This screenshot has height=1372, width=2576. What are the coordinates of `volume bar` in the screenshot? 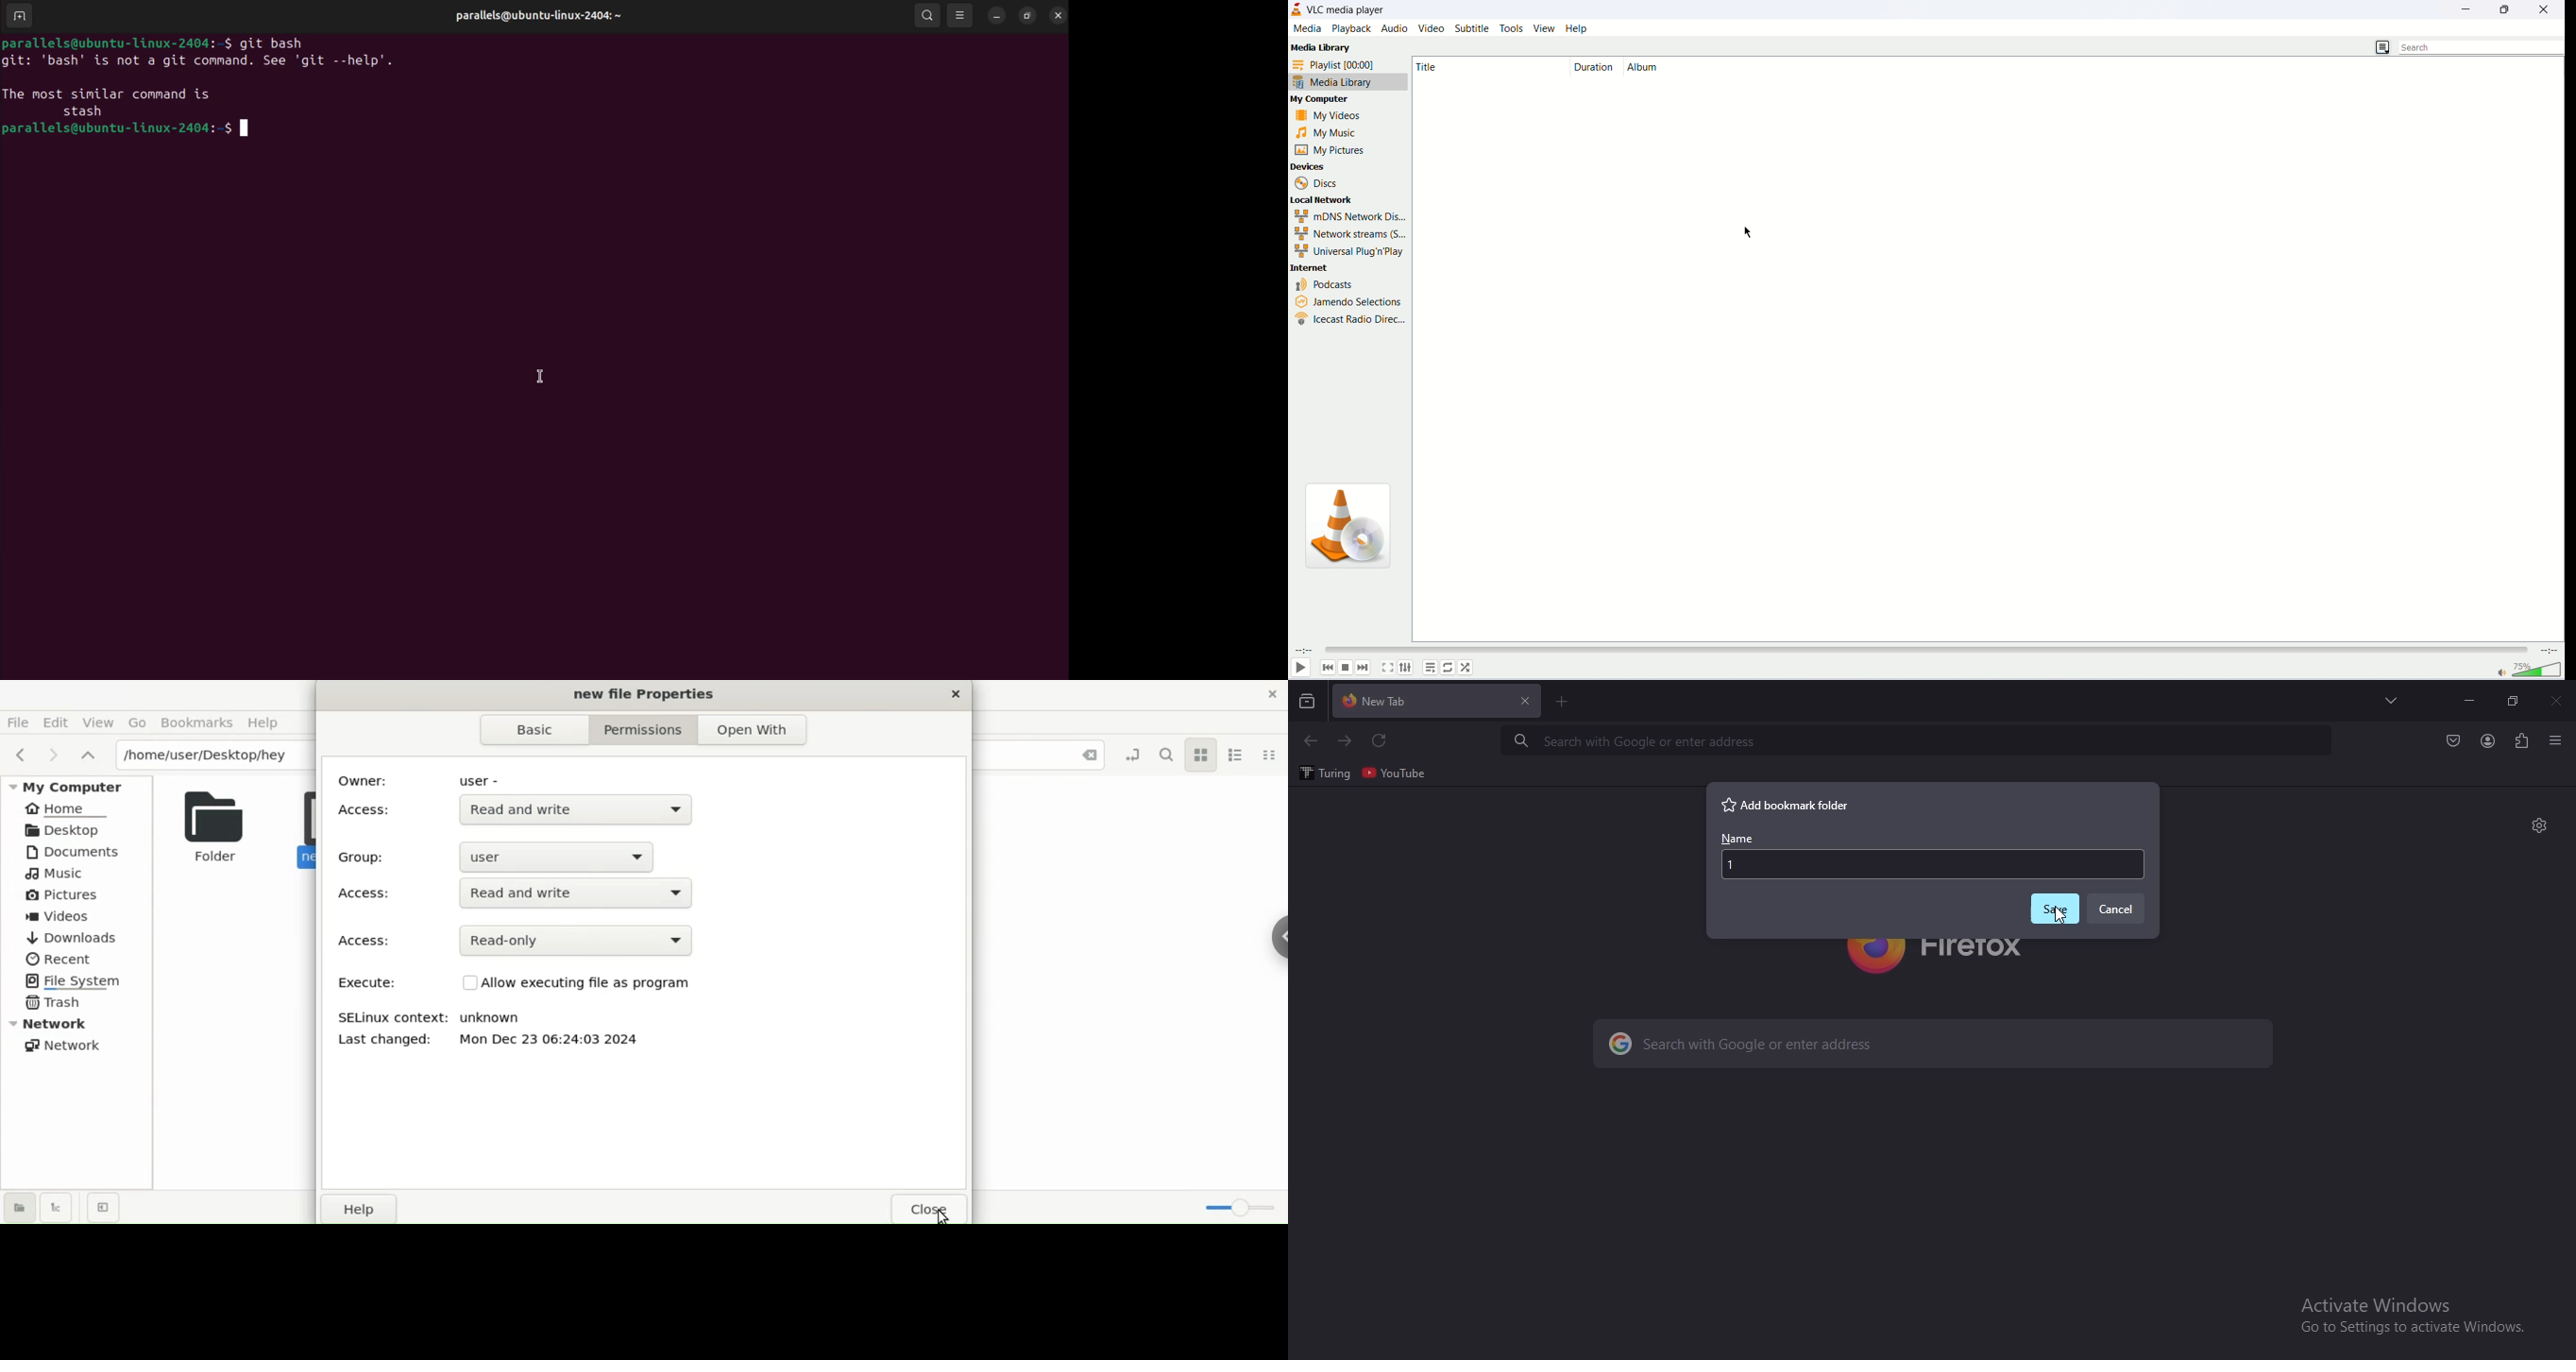 It's located at (2529, 668).